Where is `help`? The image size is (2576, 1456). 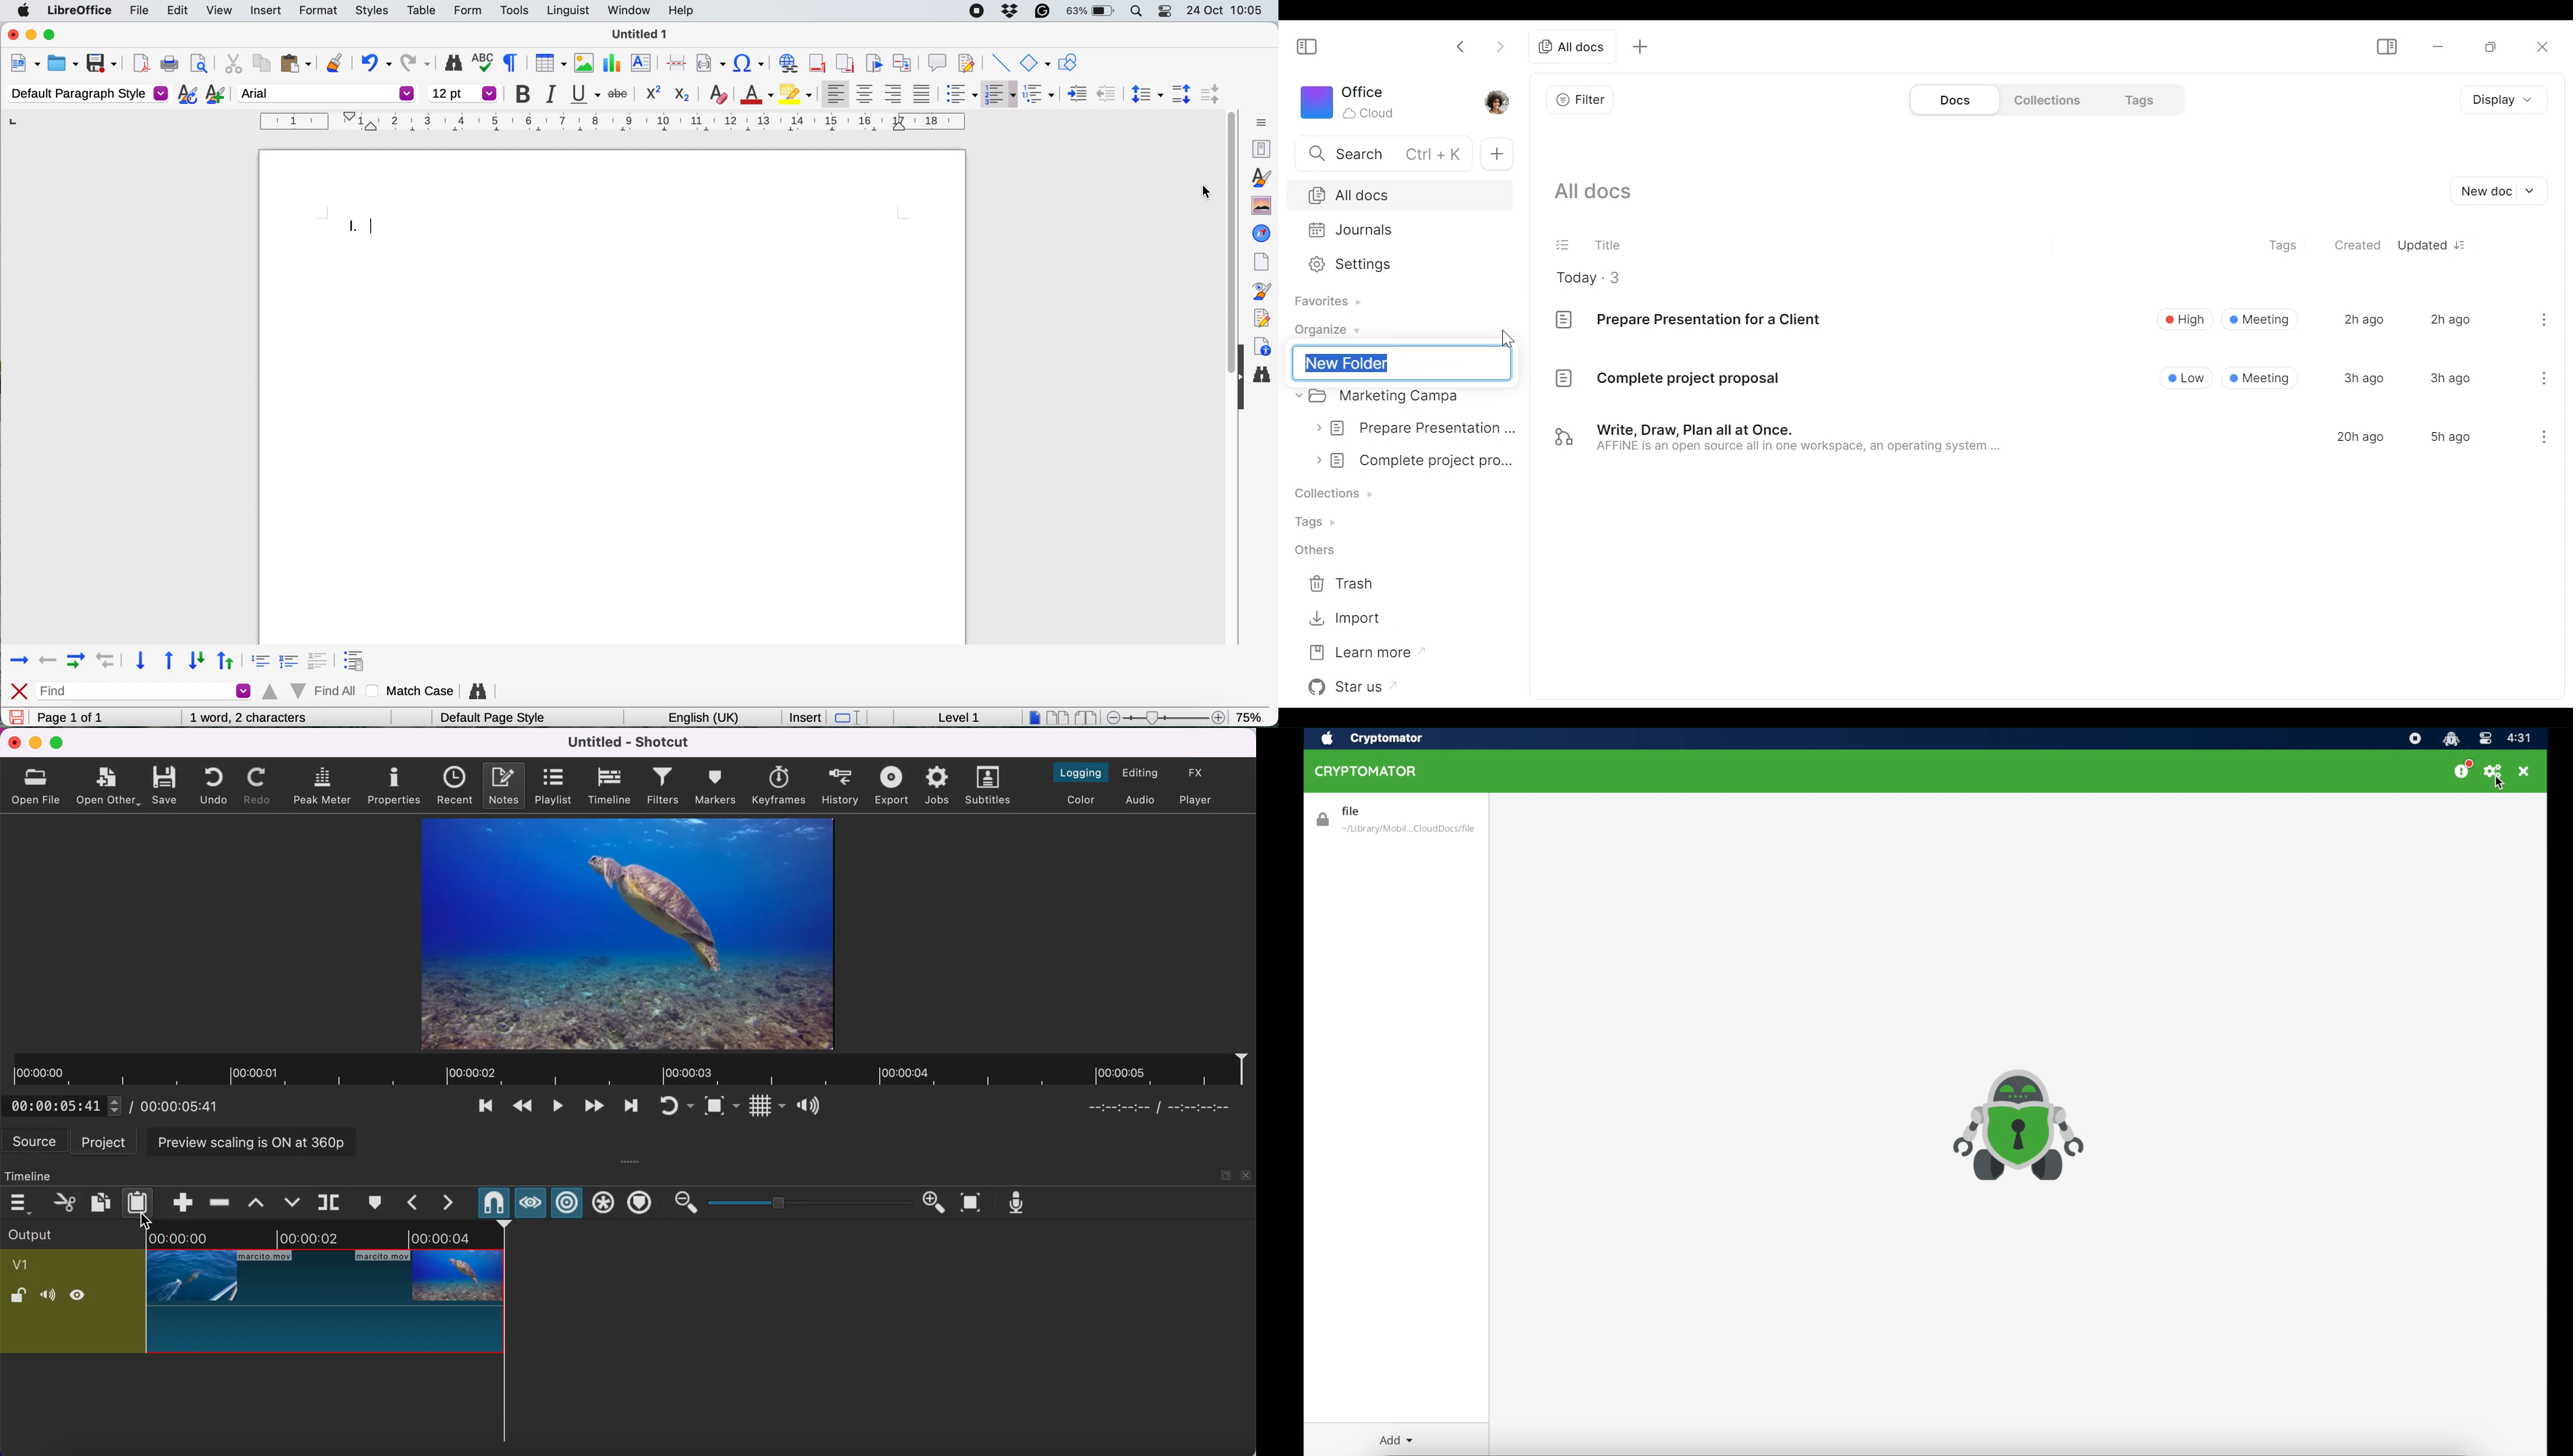 help is located at coordinates (682, 11).